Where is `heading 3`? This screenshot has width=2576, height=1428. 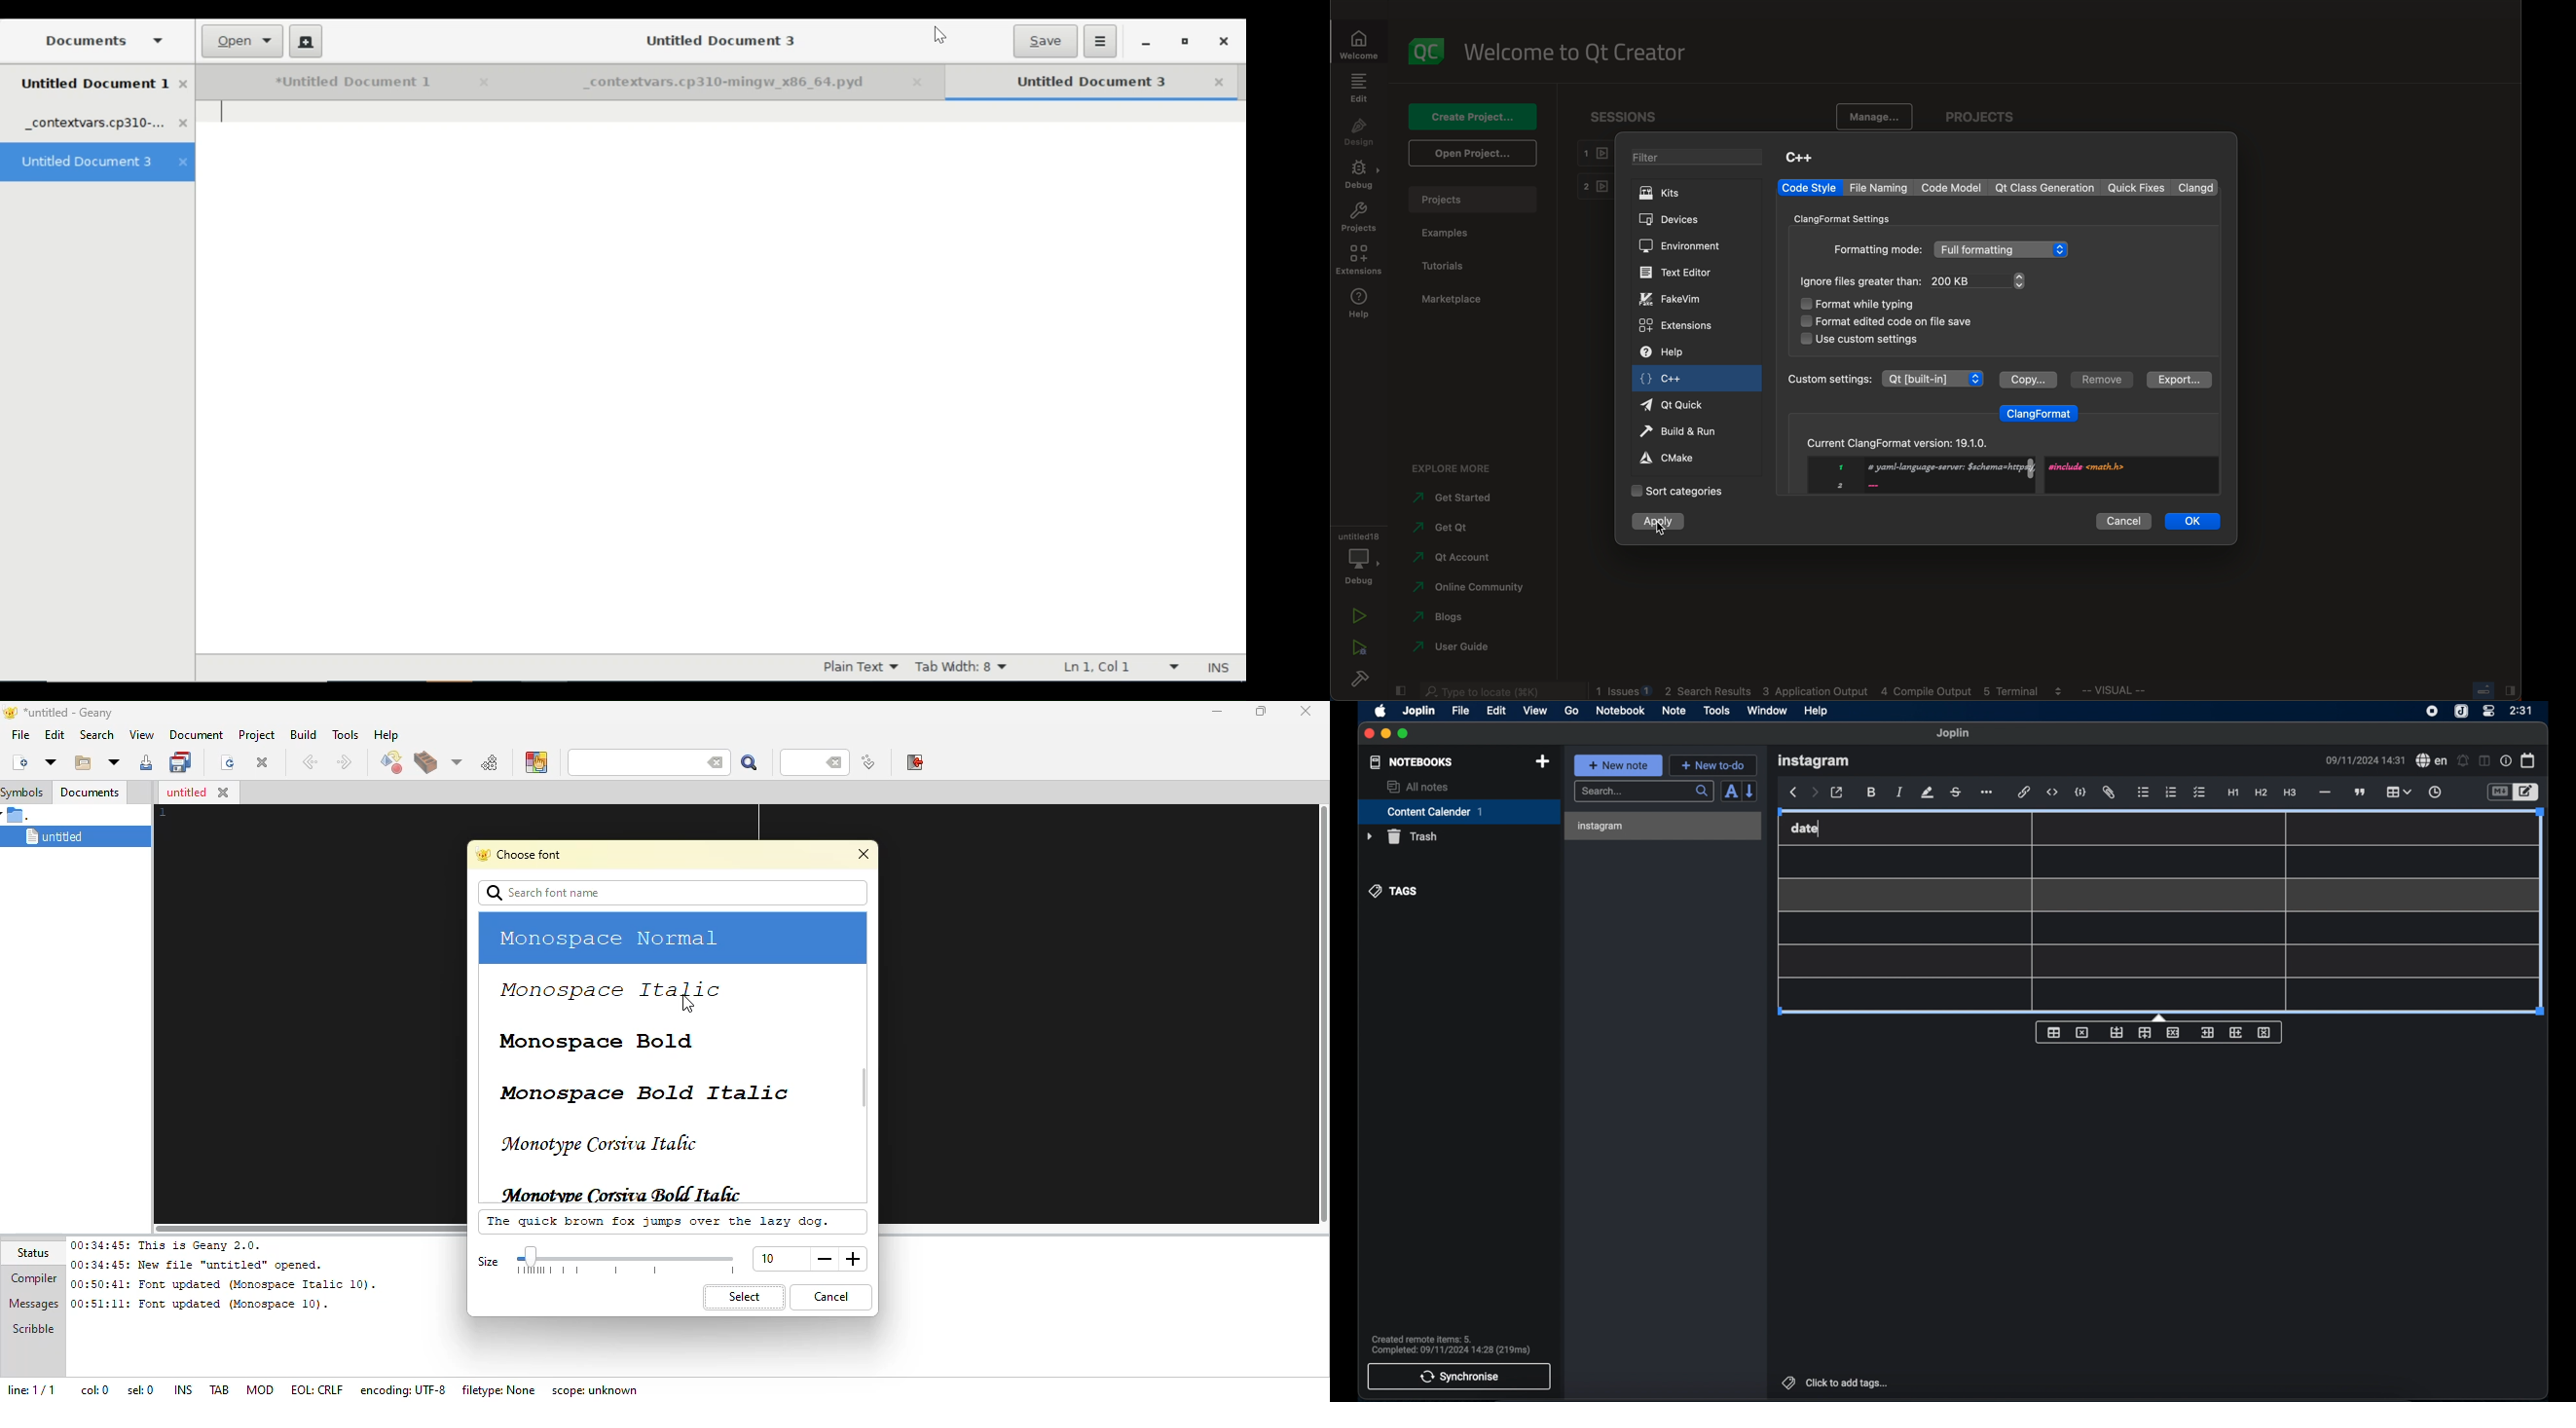
heading 3 is located at coordinates (2290, 793).